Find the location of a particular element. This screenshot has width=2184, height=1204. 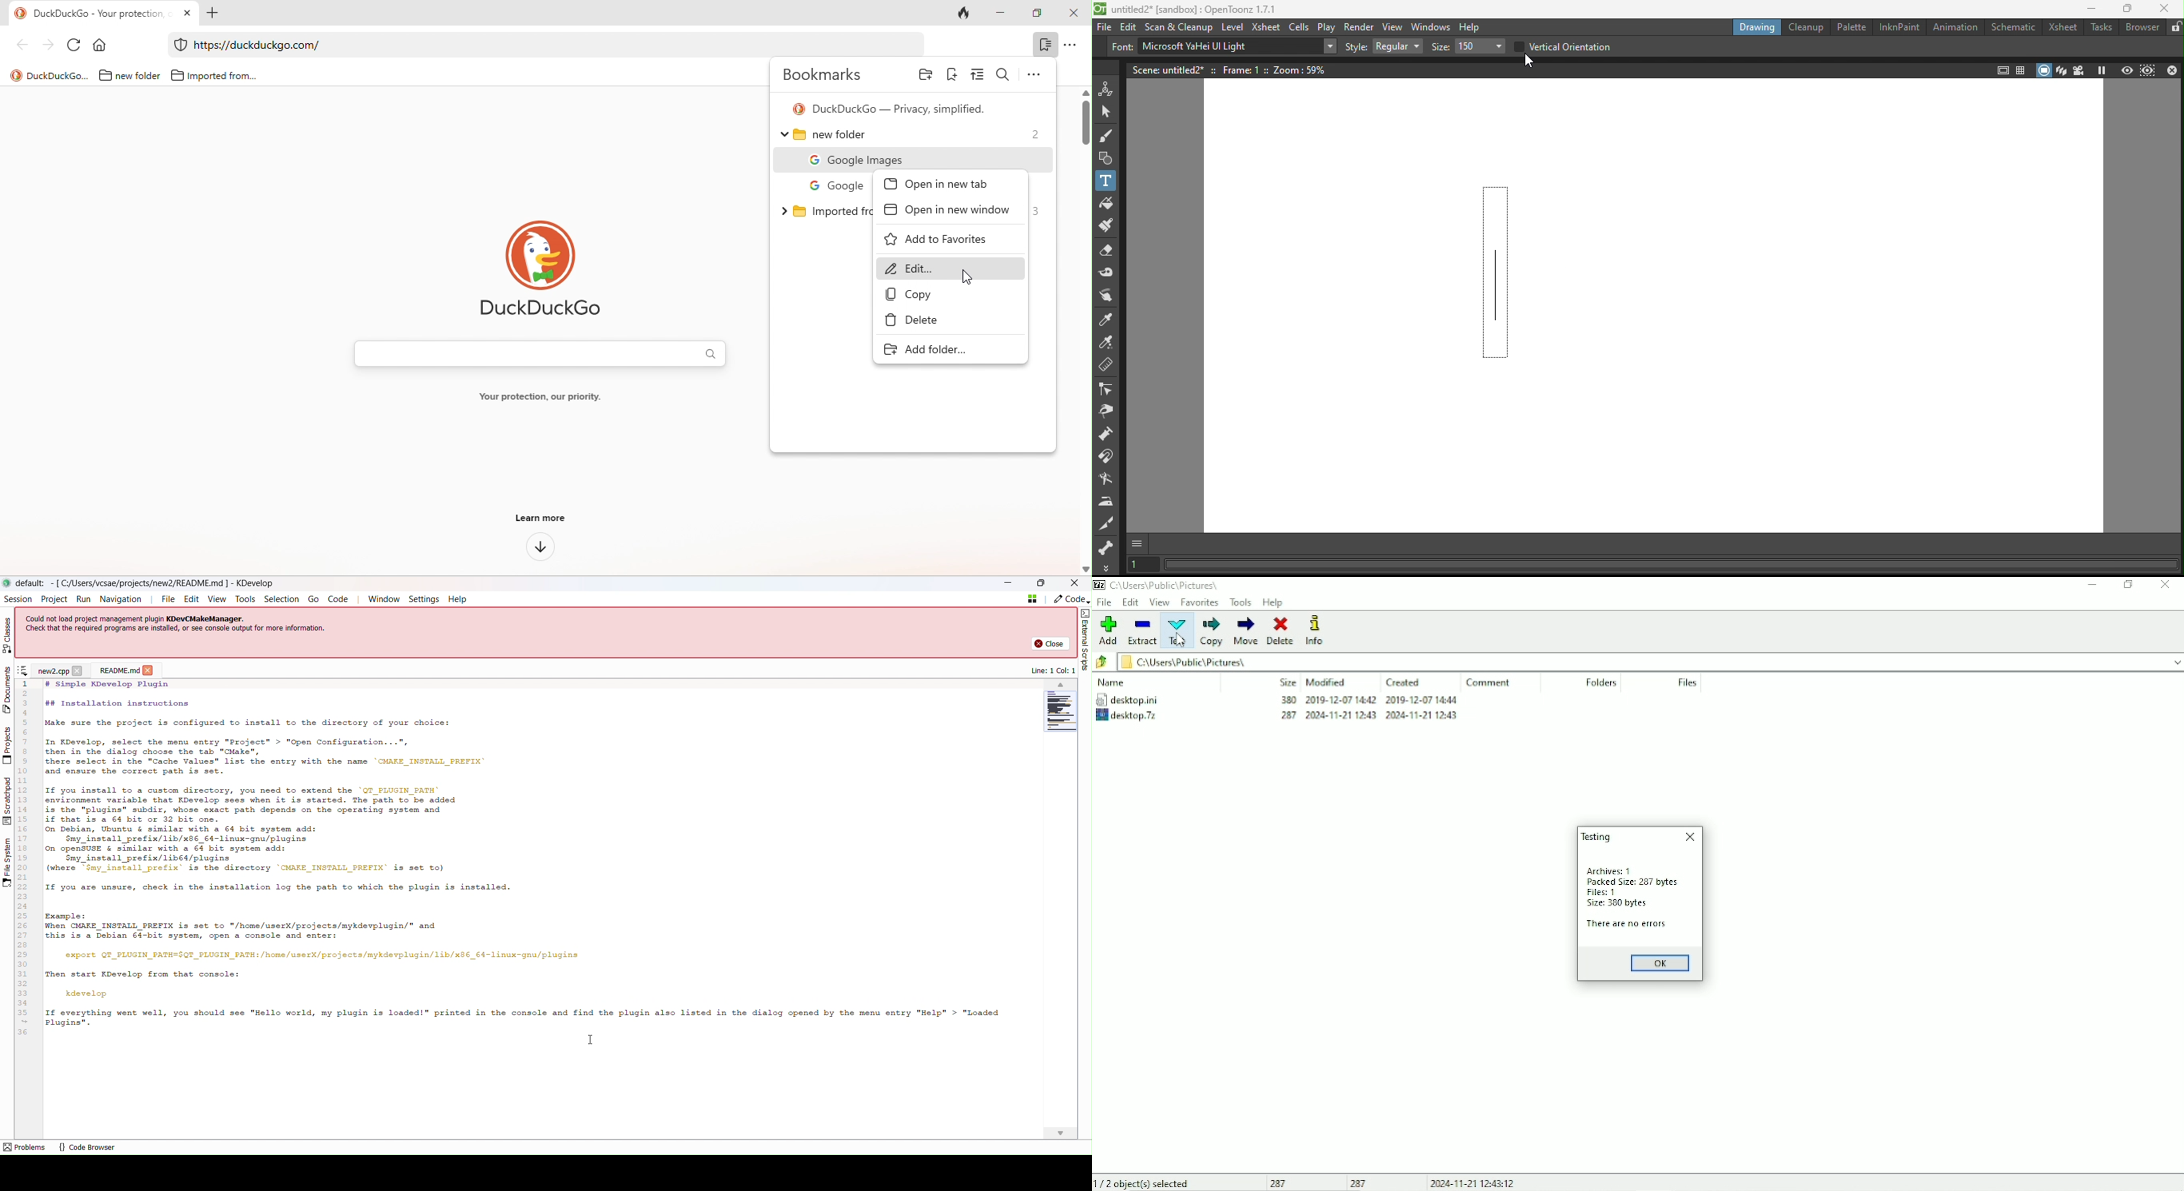

Move is located at coordinates (1246, 630).